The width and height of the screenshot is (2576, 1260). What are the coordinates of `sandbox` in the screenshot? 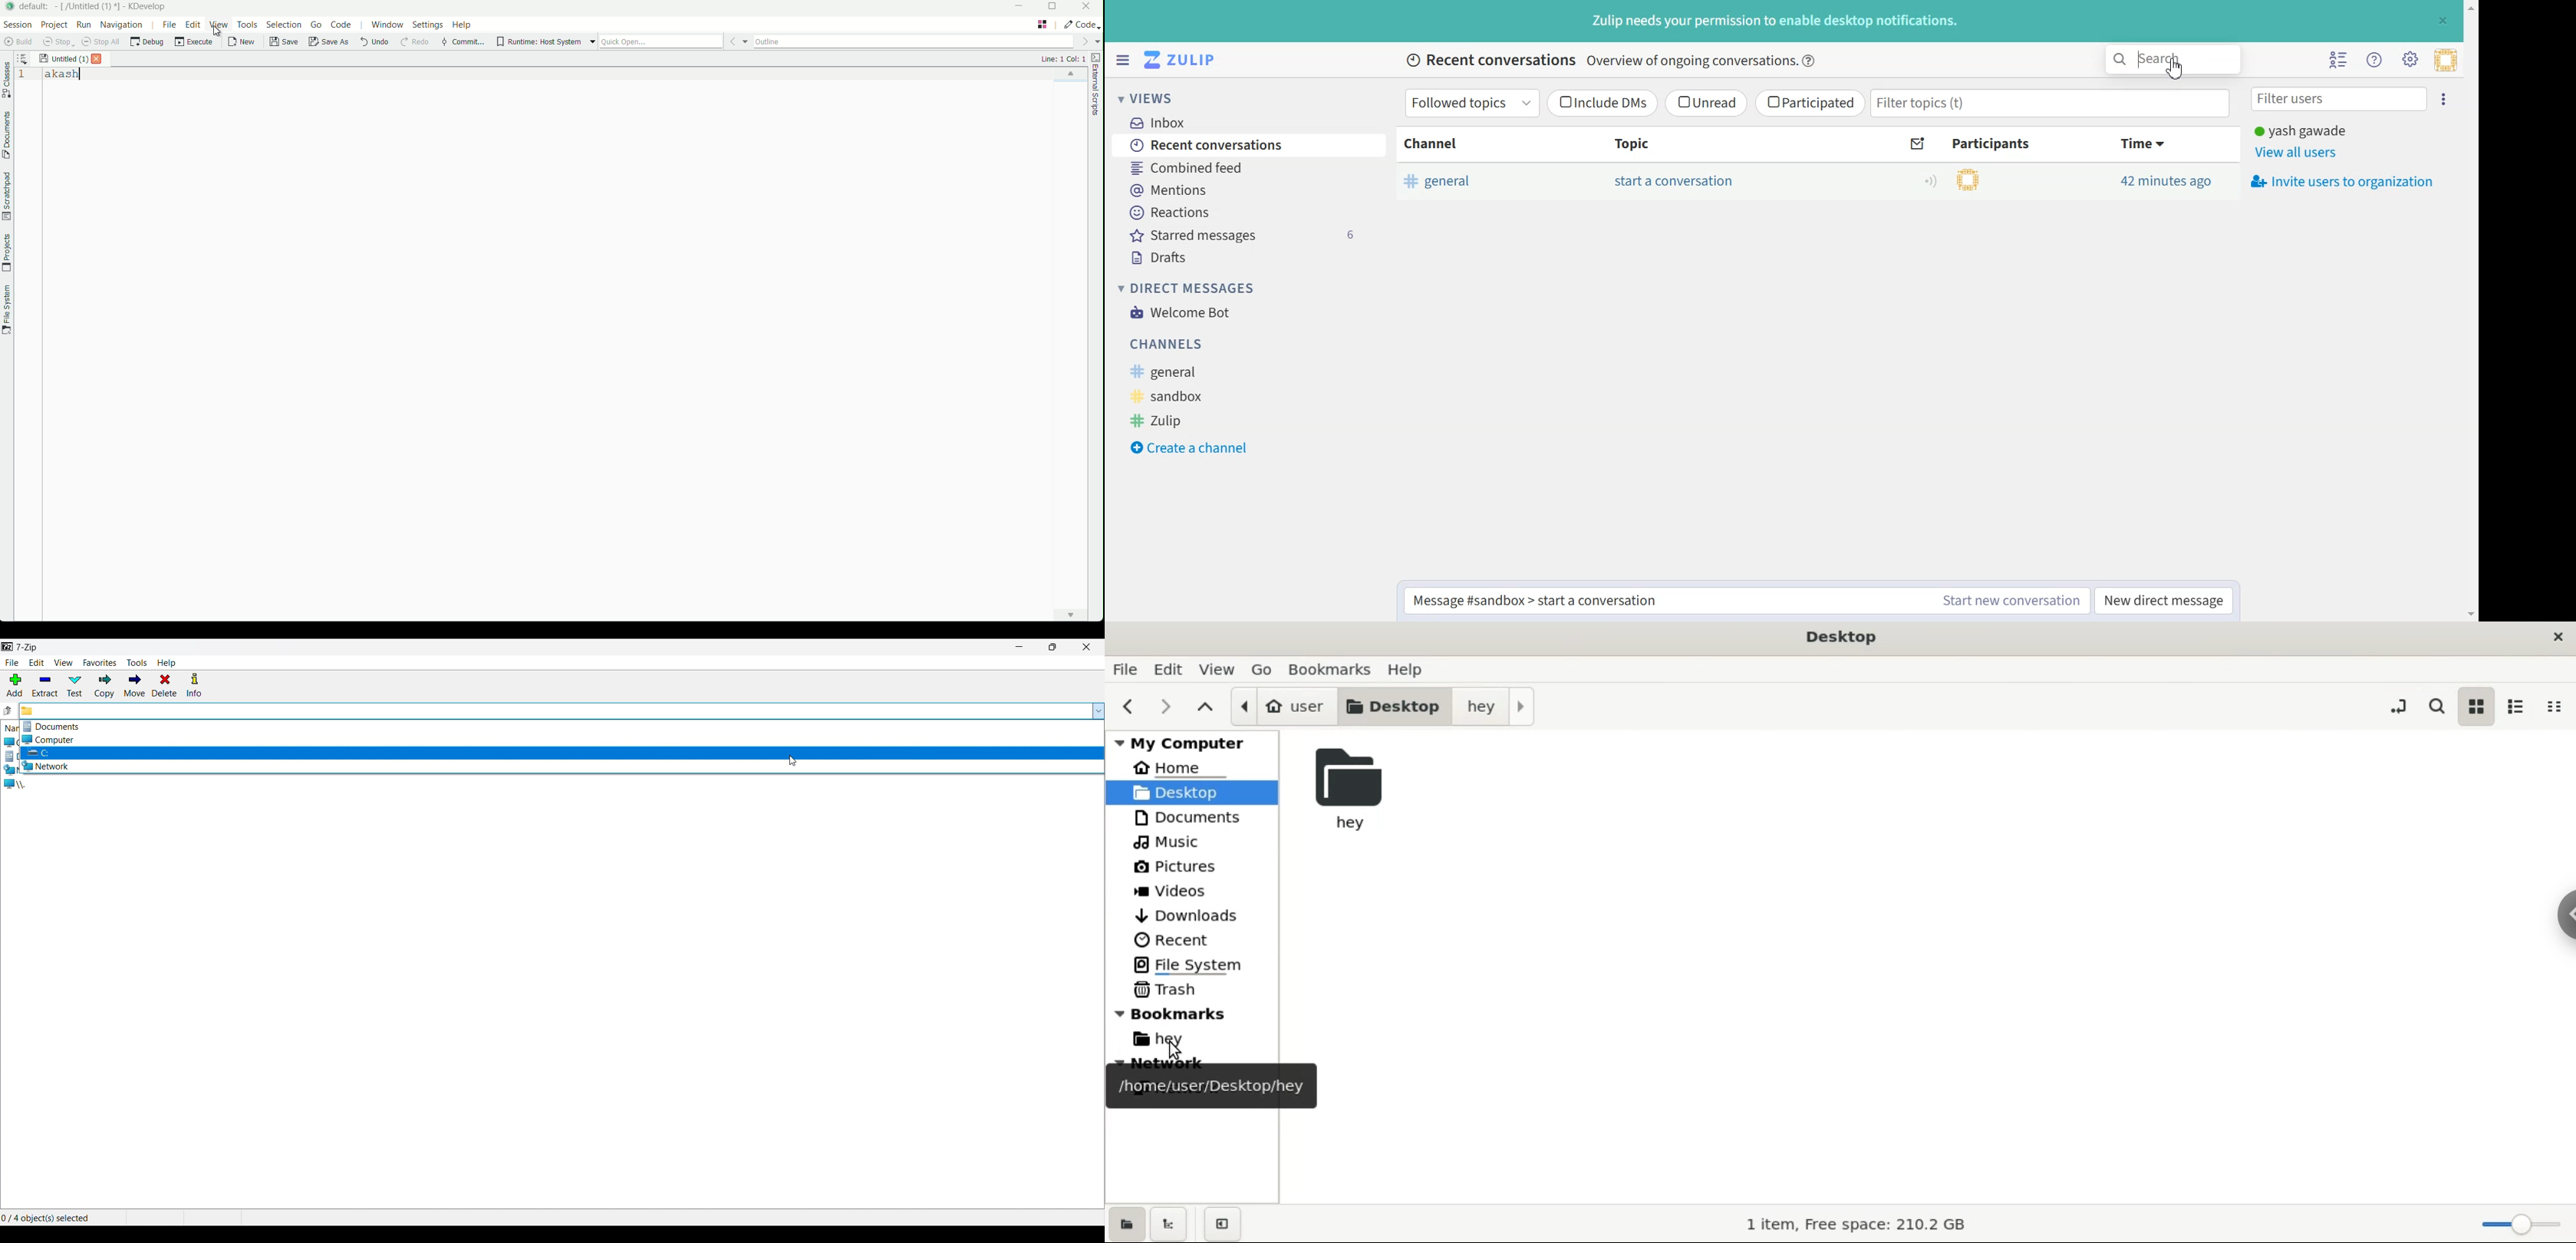 It's located at (1187, 395).